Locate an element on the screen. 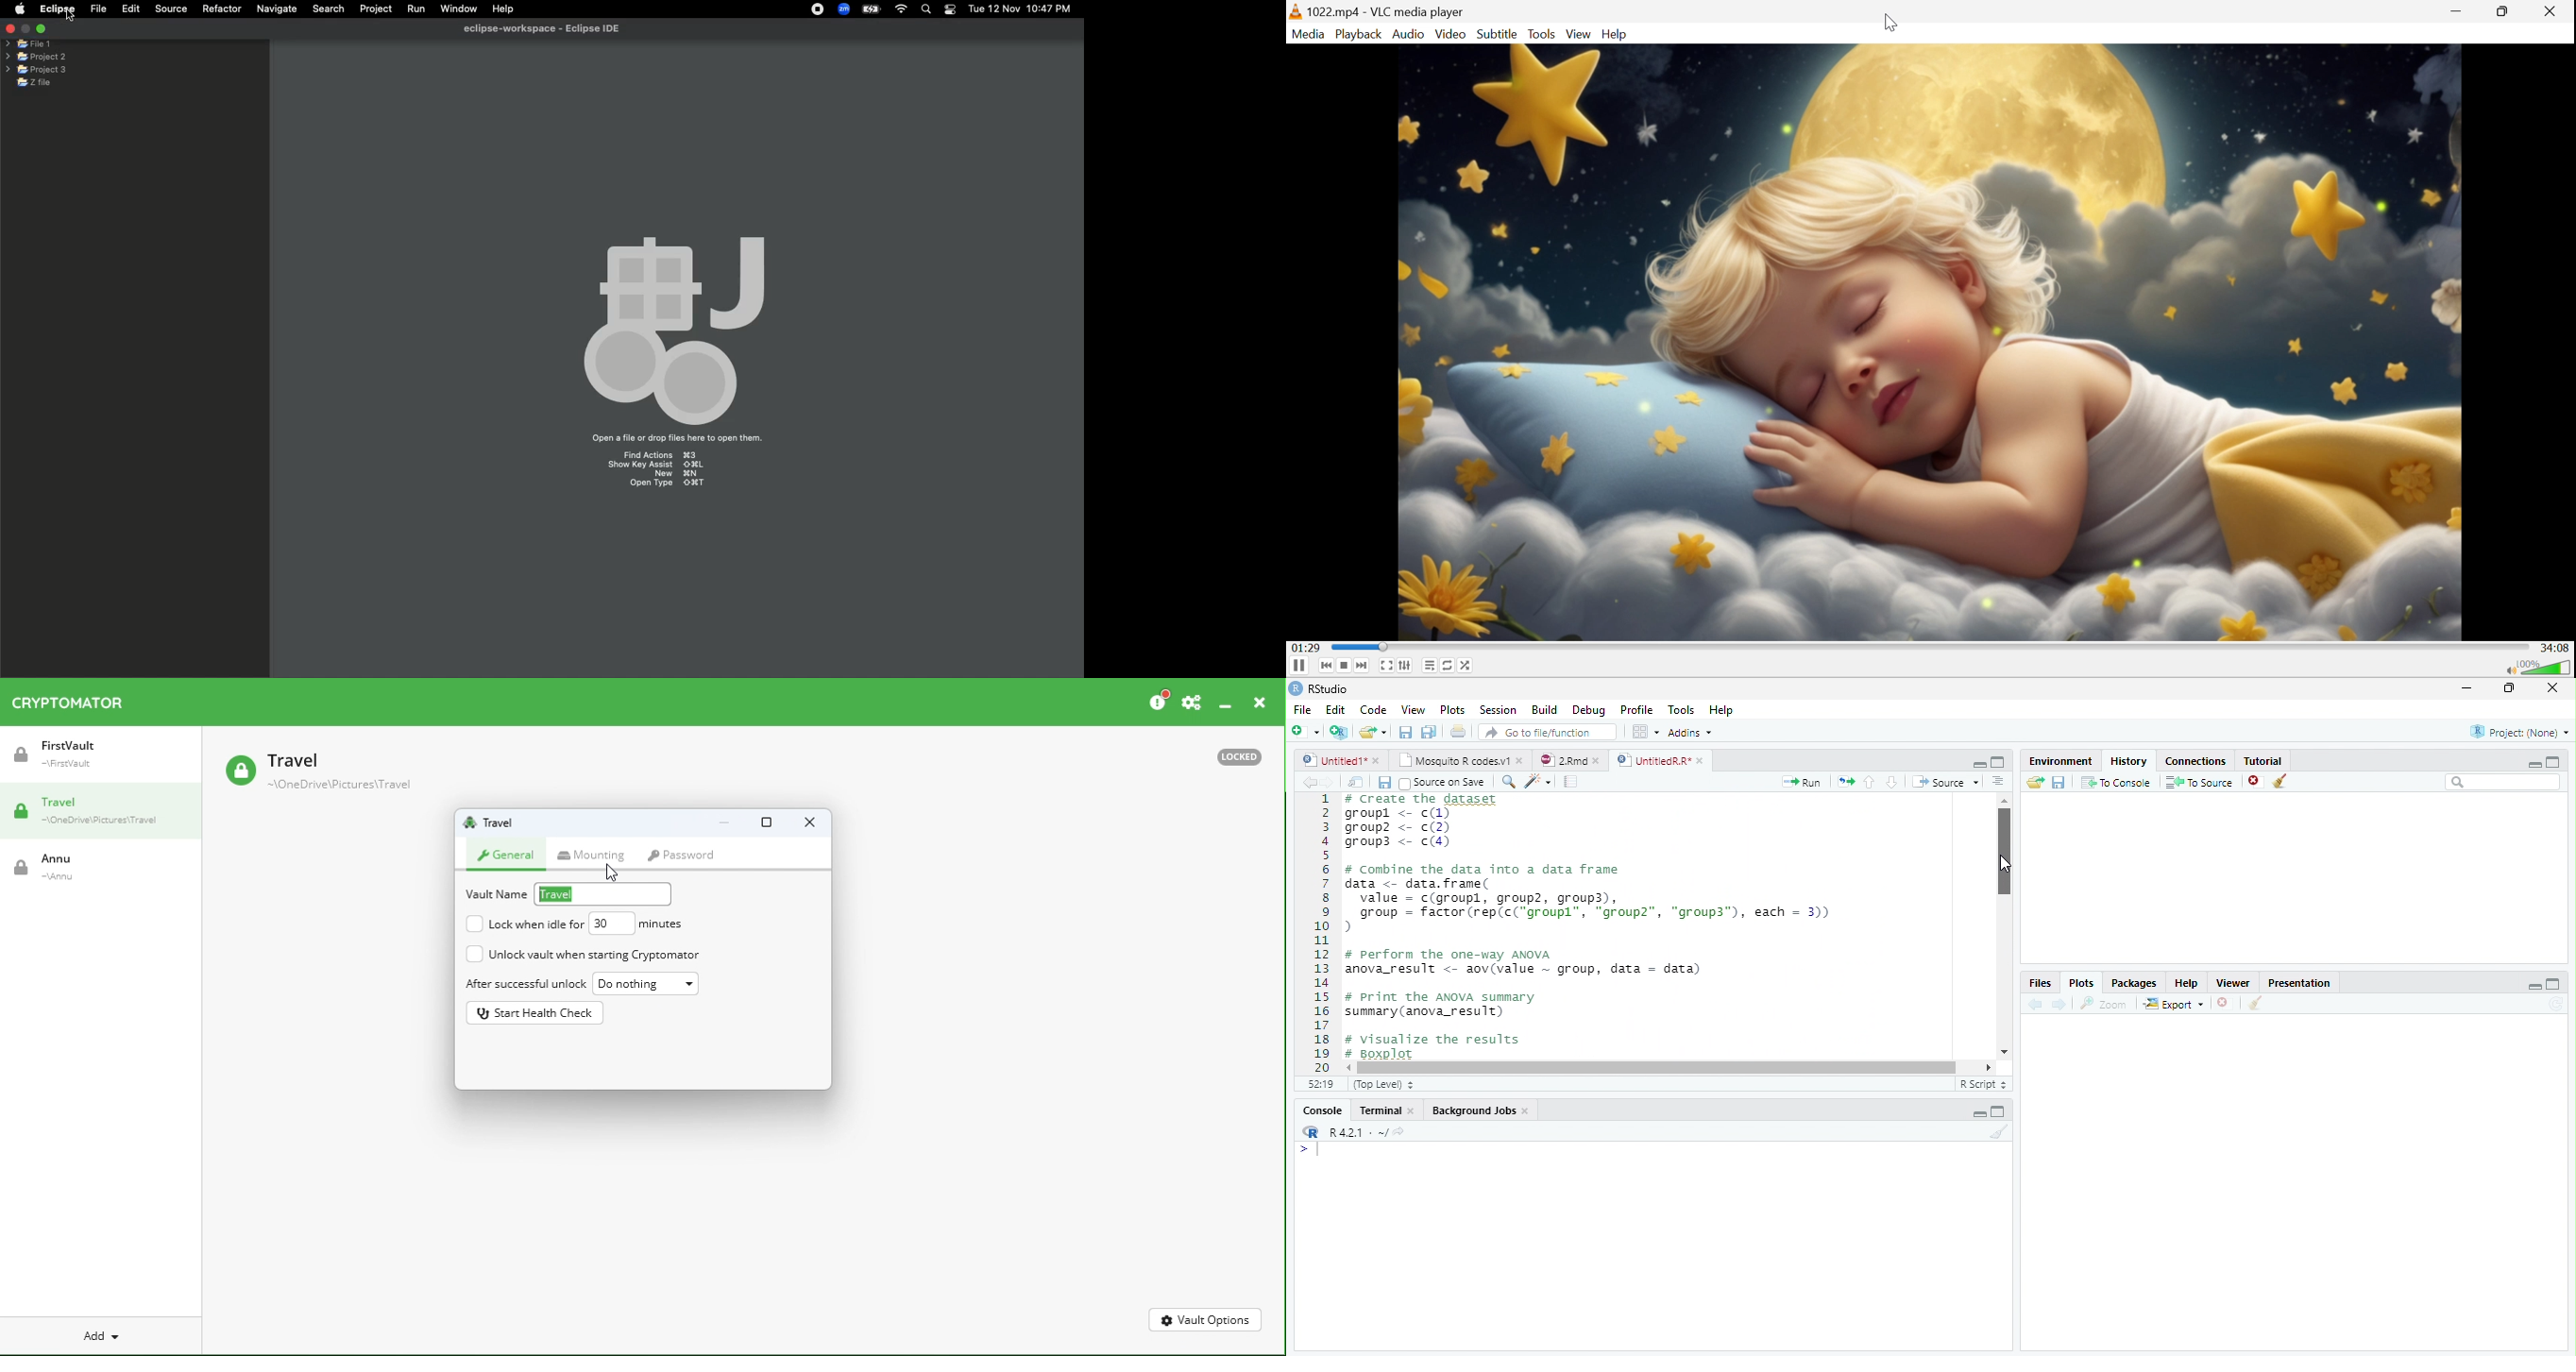  Eclipse is located at coordinates (59, 9).